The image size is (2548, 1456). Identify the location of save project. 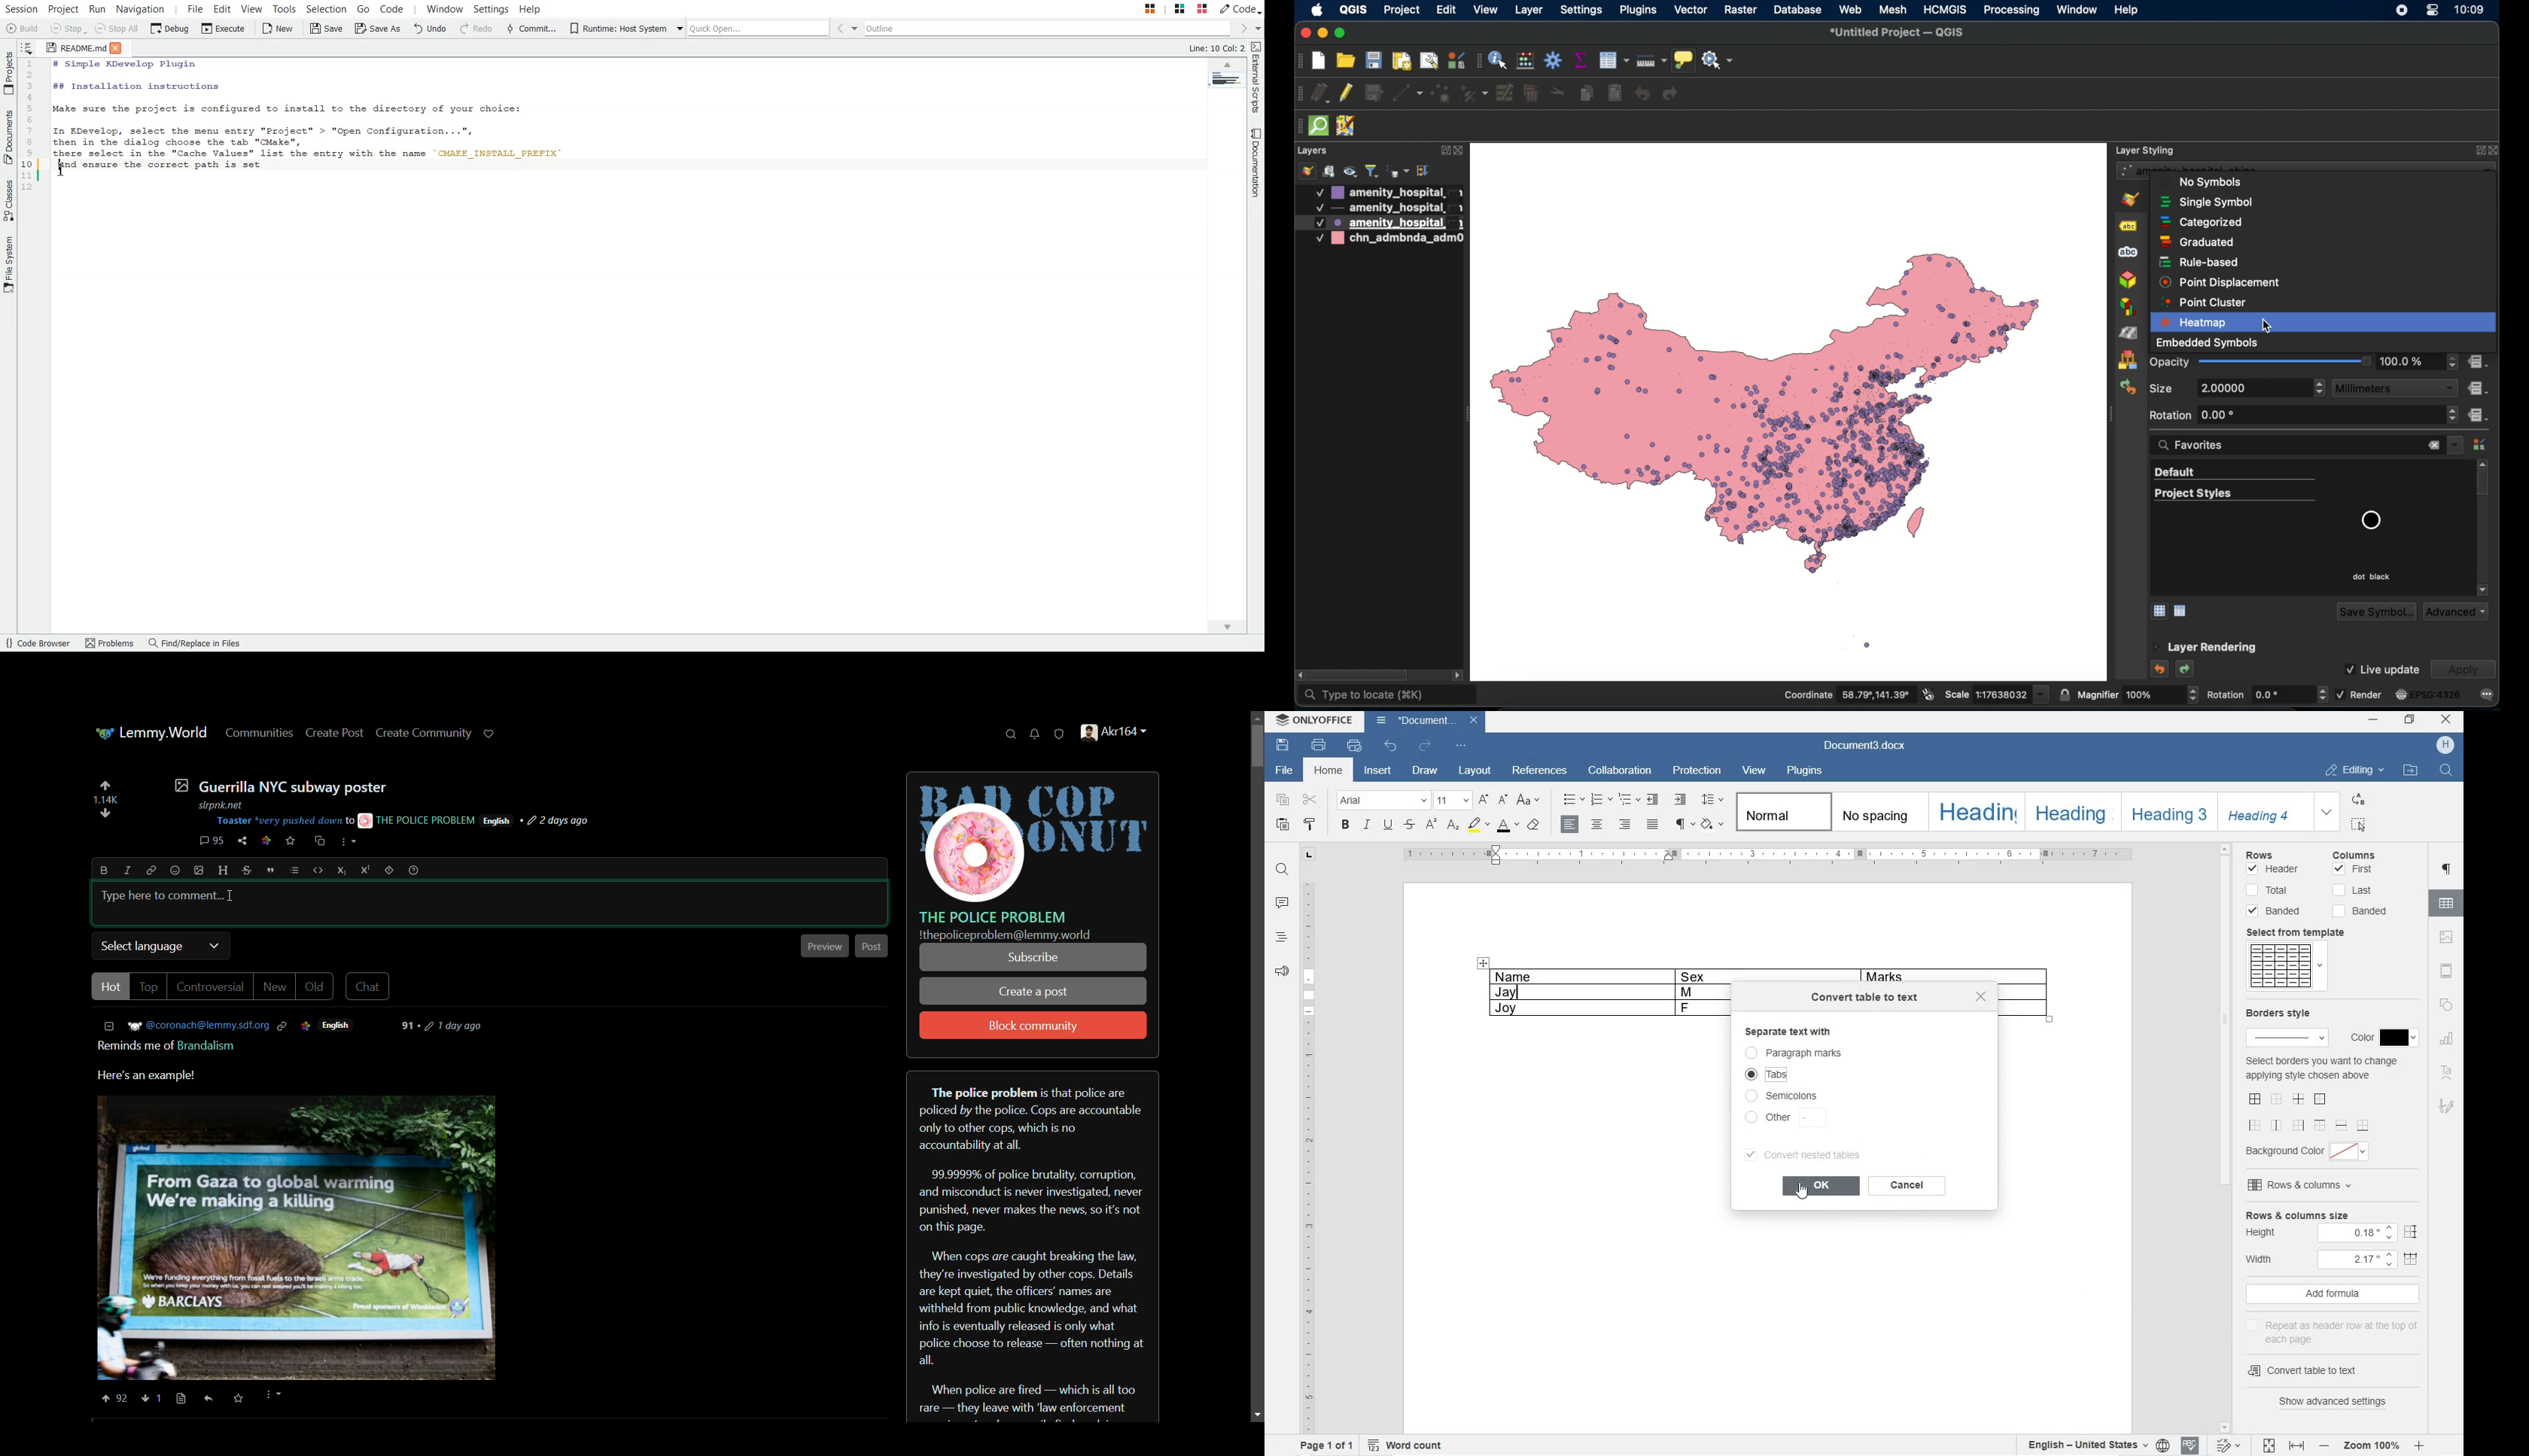
(1374, 62).